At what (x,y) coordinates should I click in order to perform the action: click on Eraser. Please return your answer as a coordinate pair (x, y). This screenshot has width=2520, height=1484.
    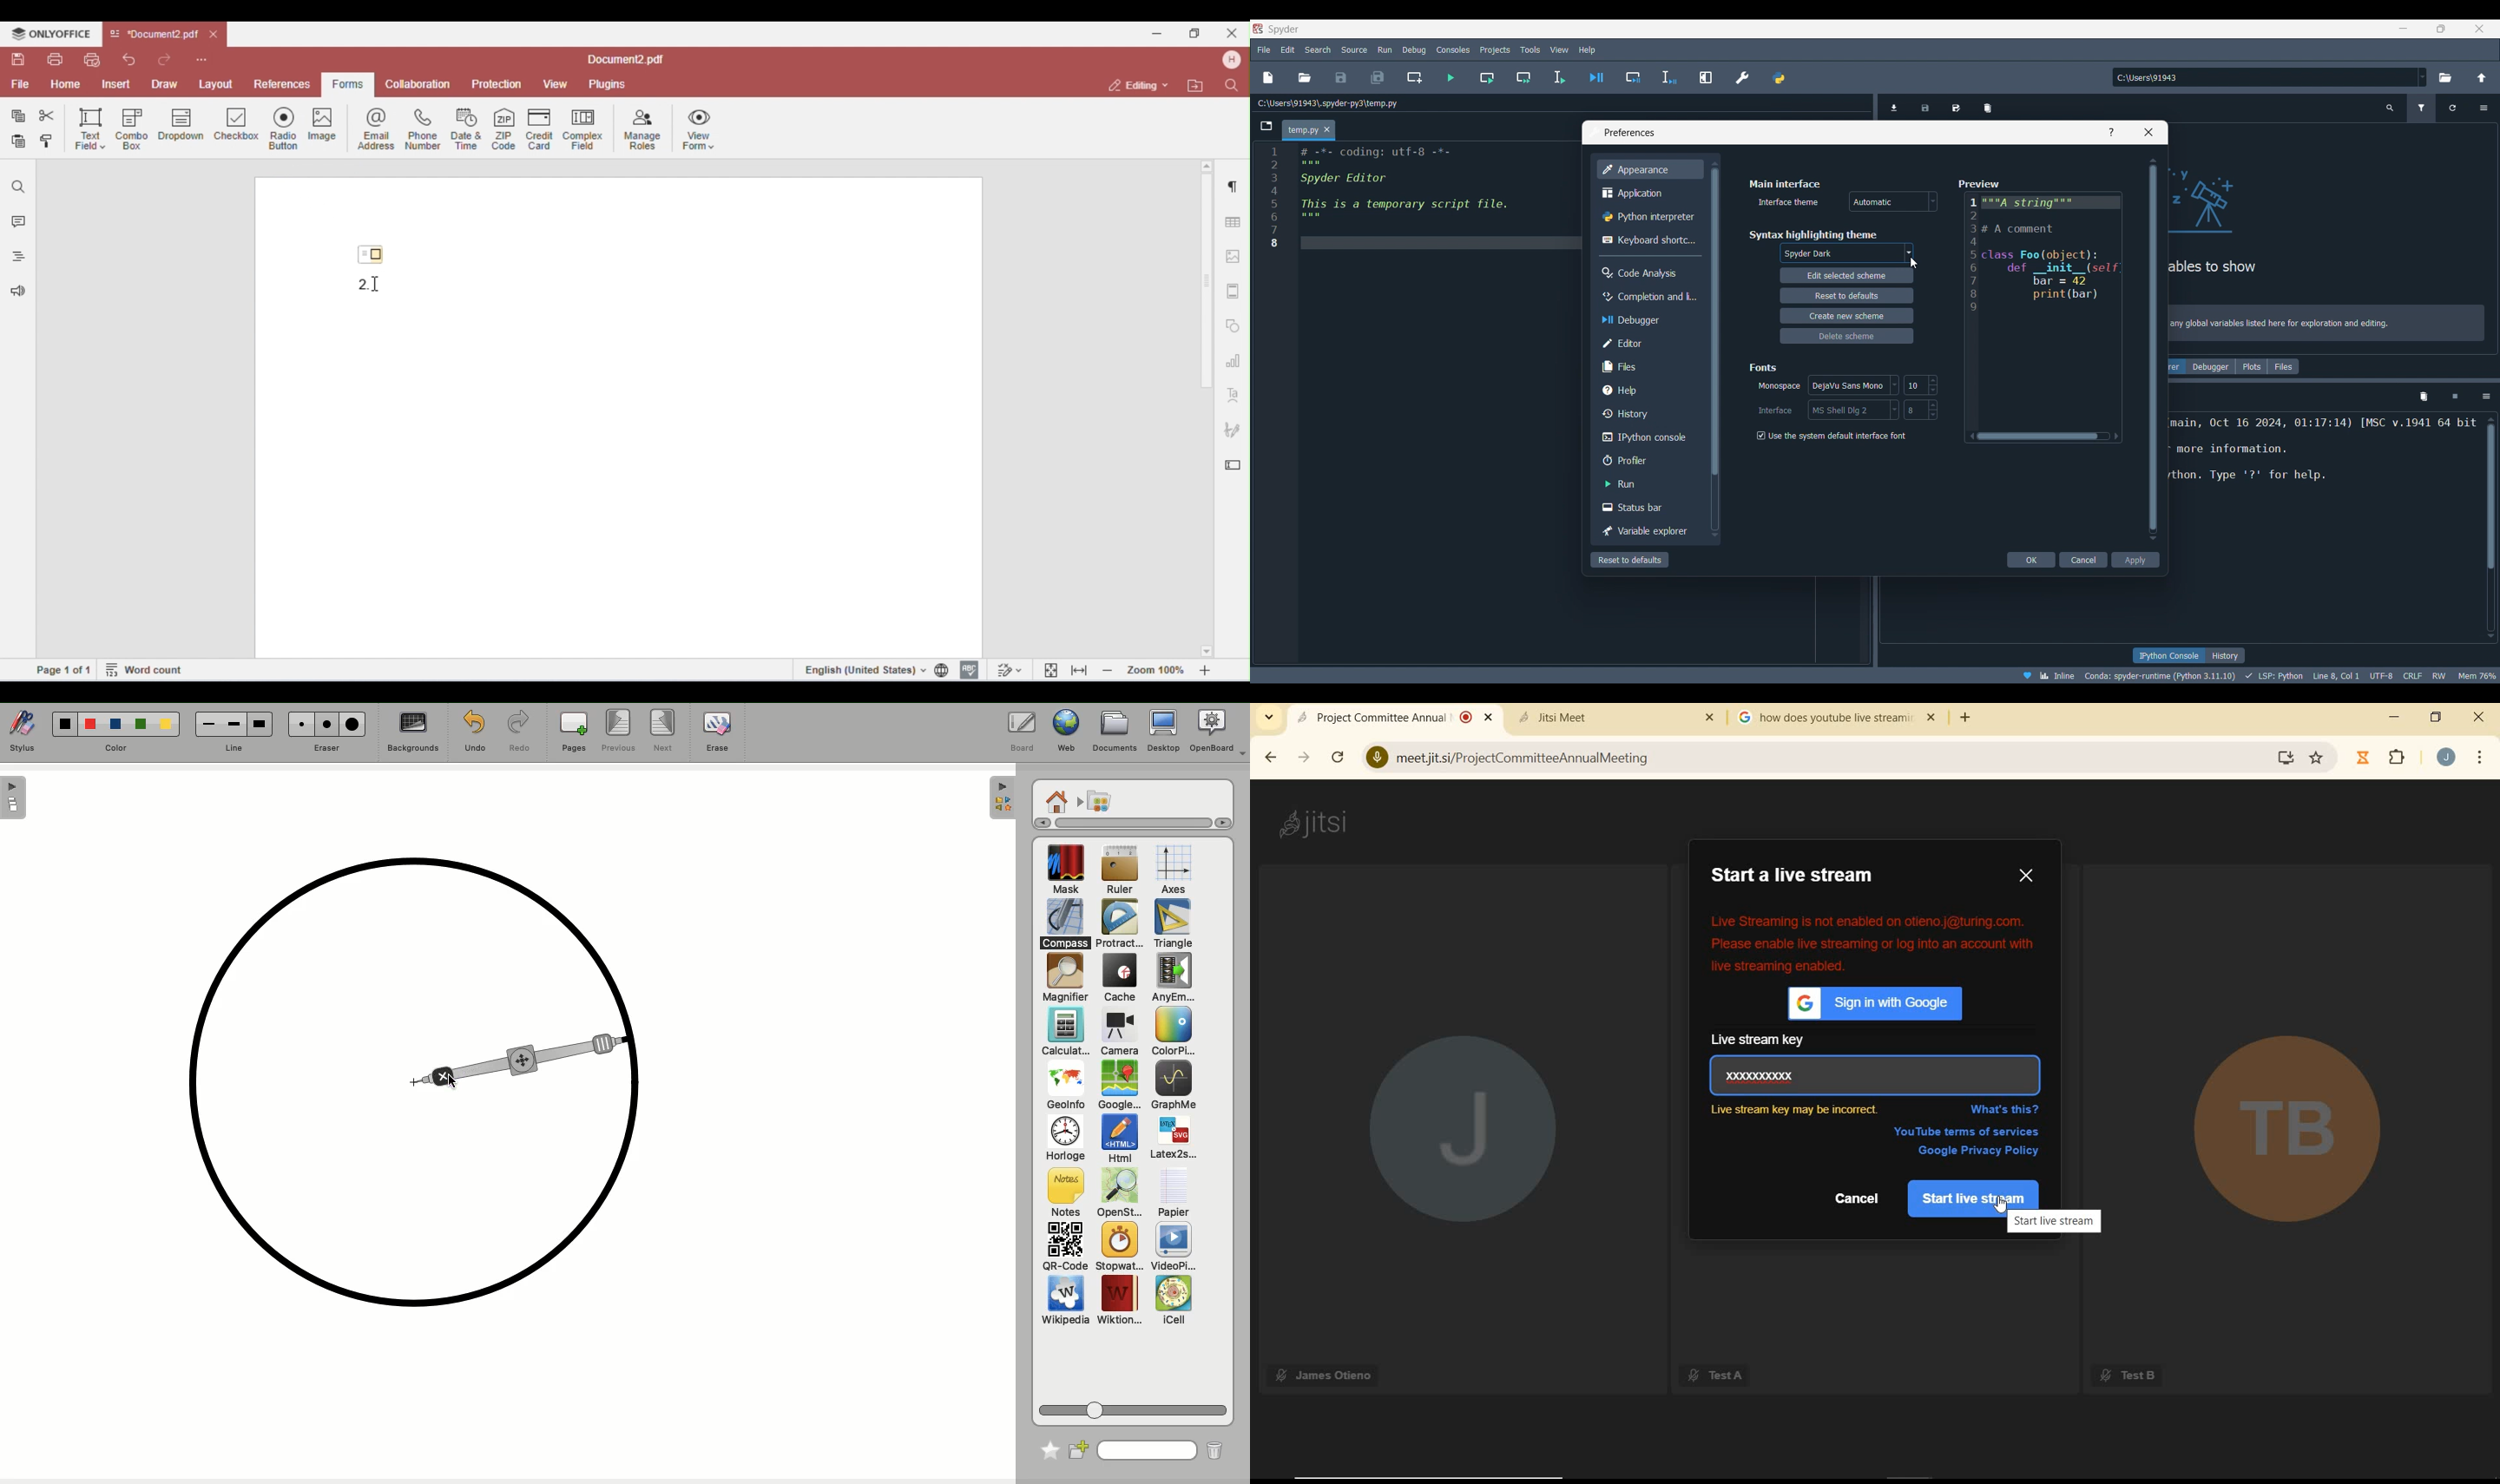
    Looking at the image, I should click on (327, 747).